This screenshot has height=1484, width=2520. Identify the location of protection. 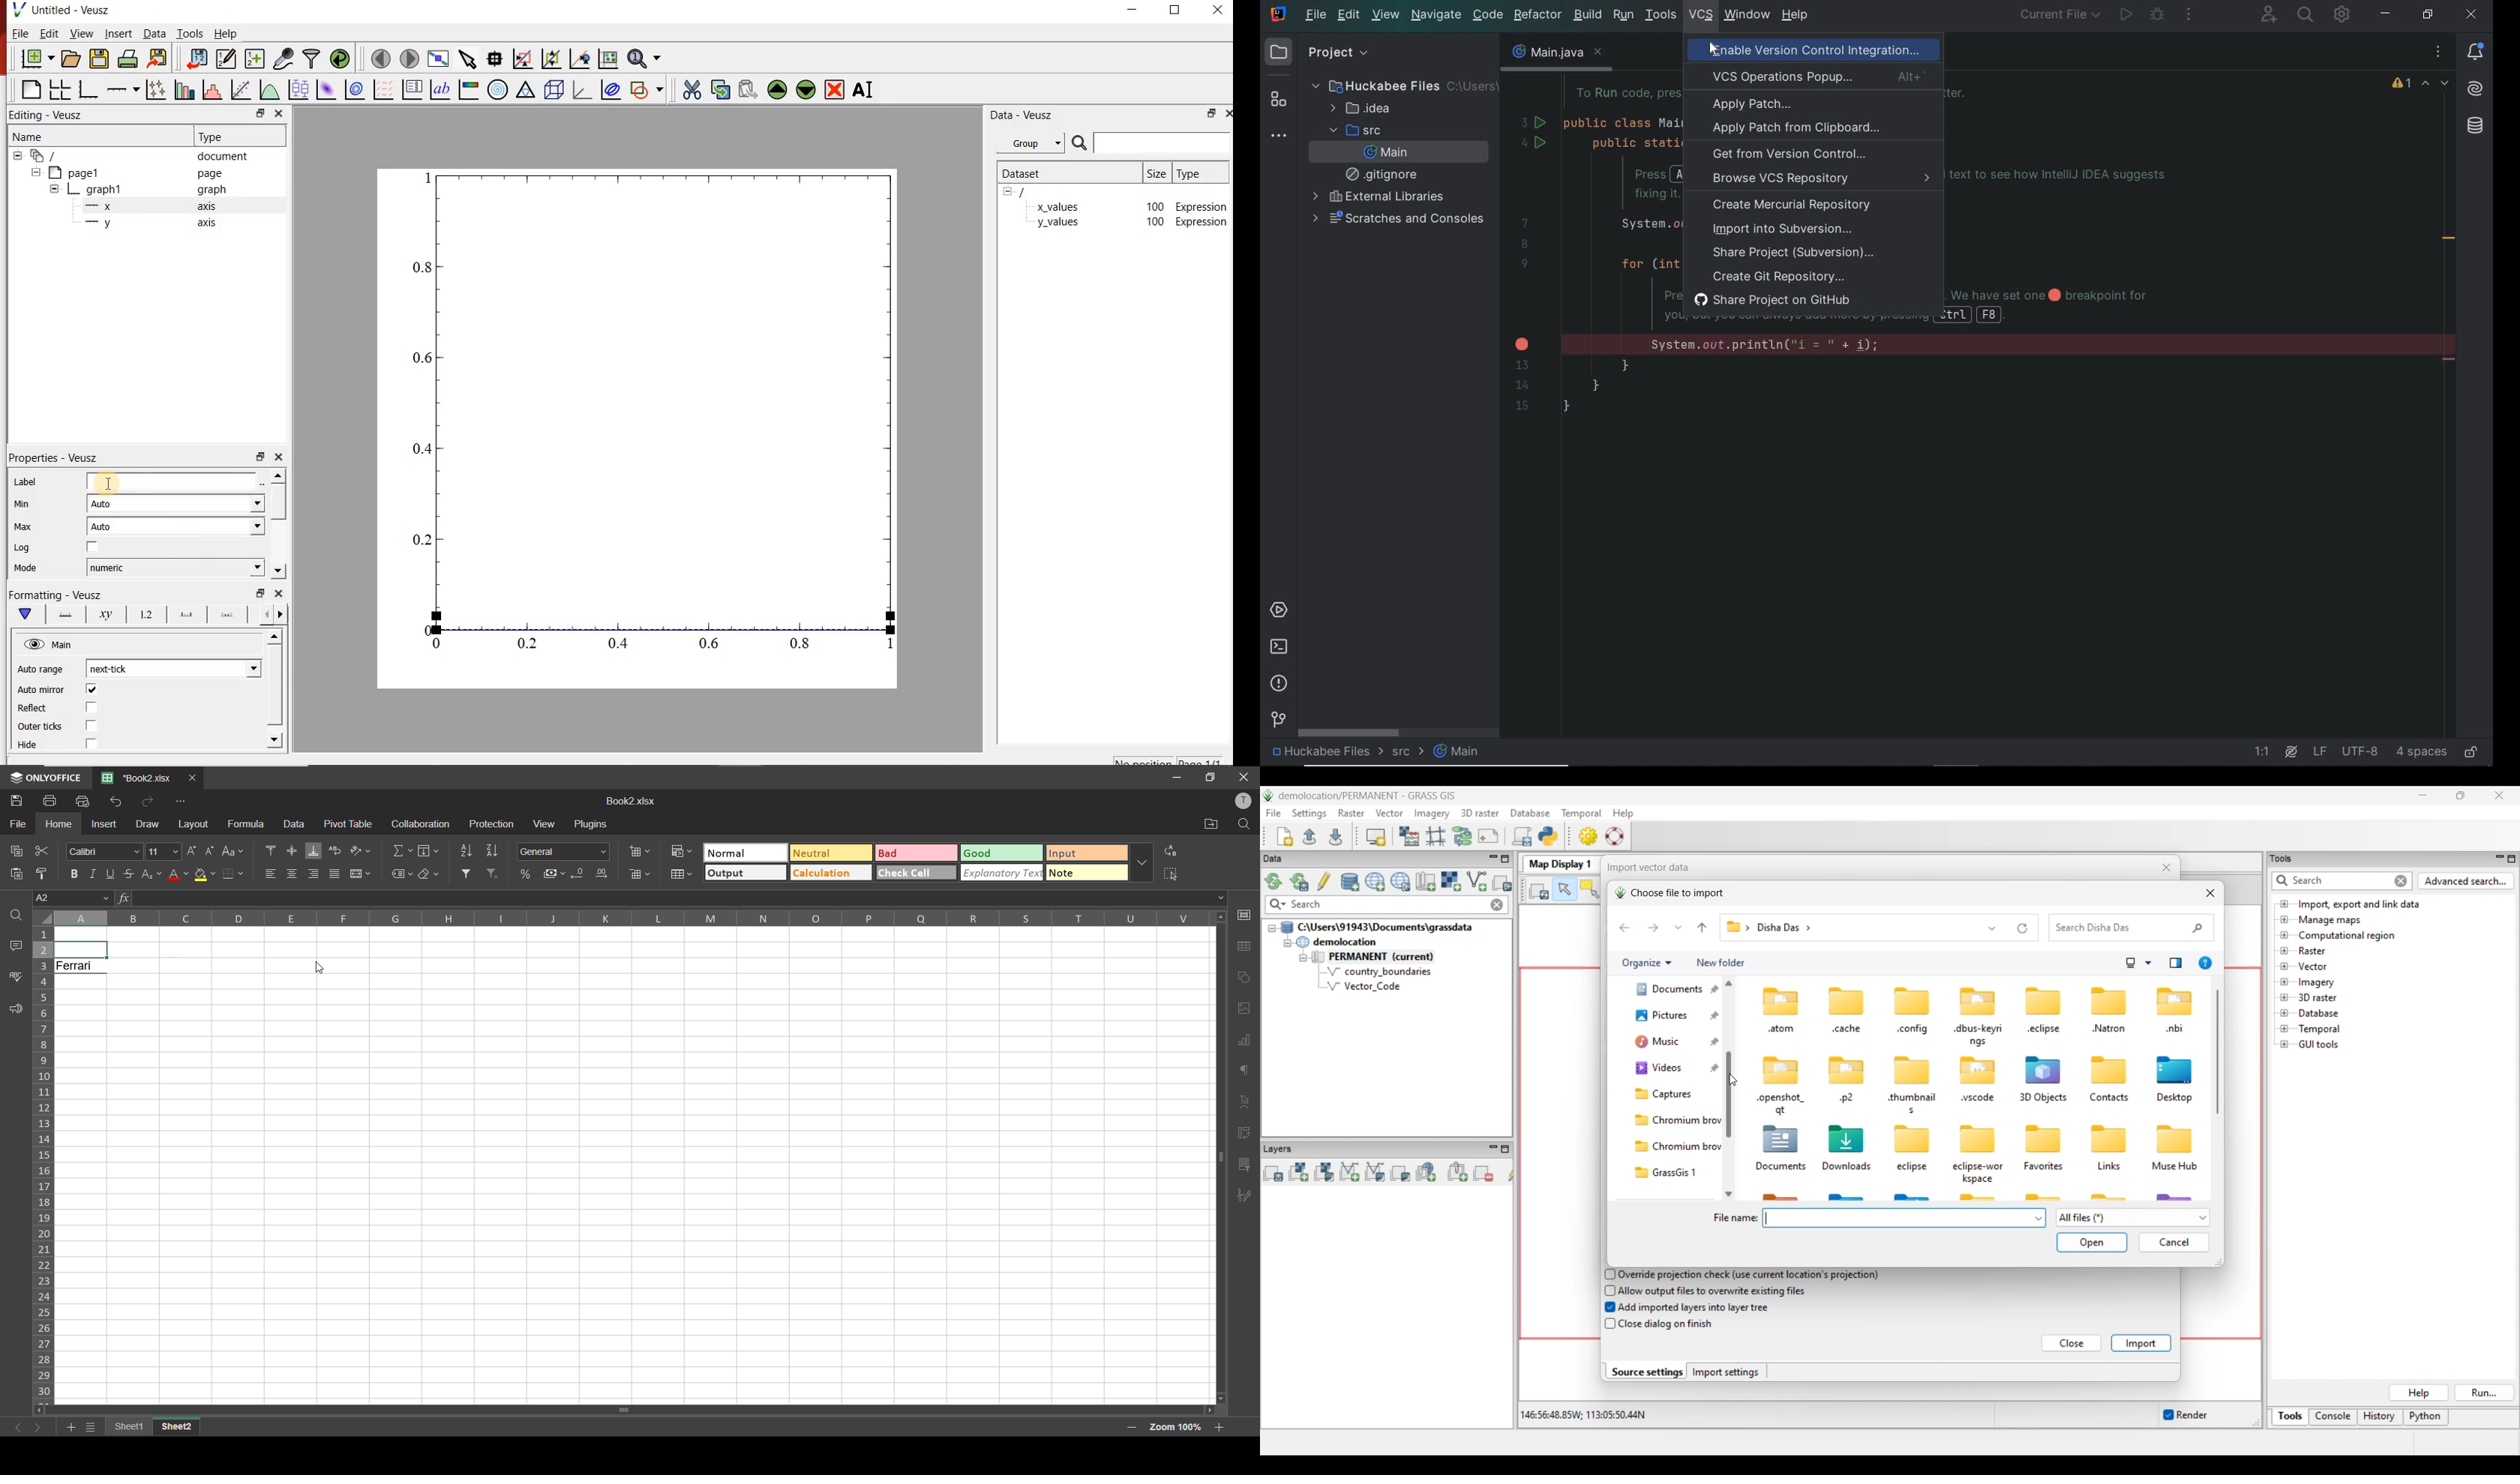
(493, 825).